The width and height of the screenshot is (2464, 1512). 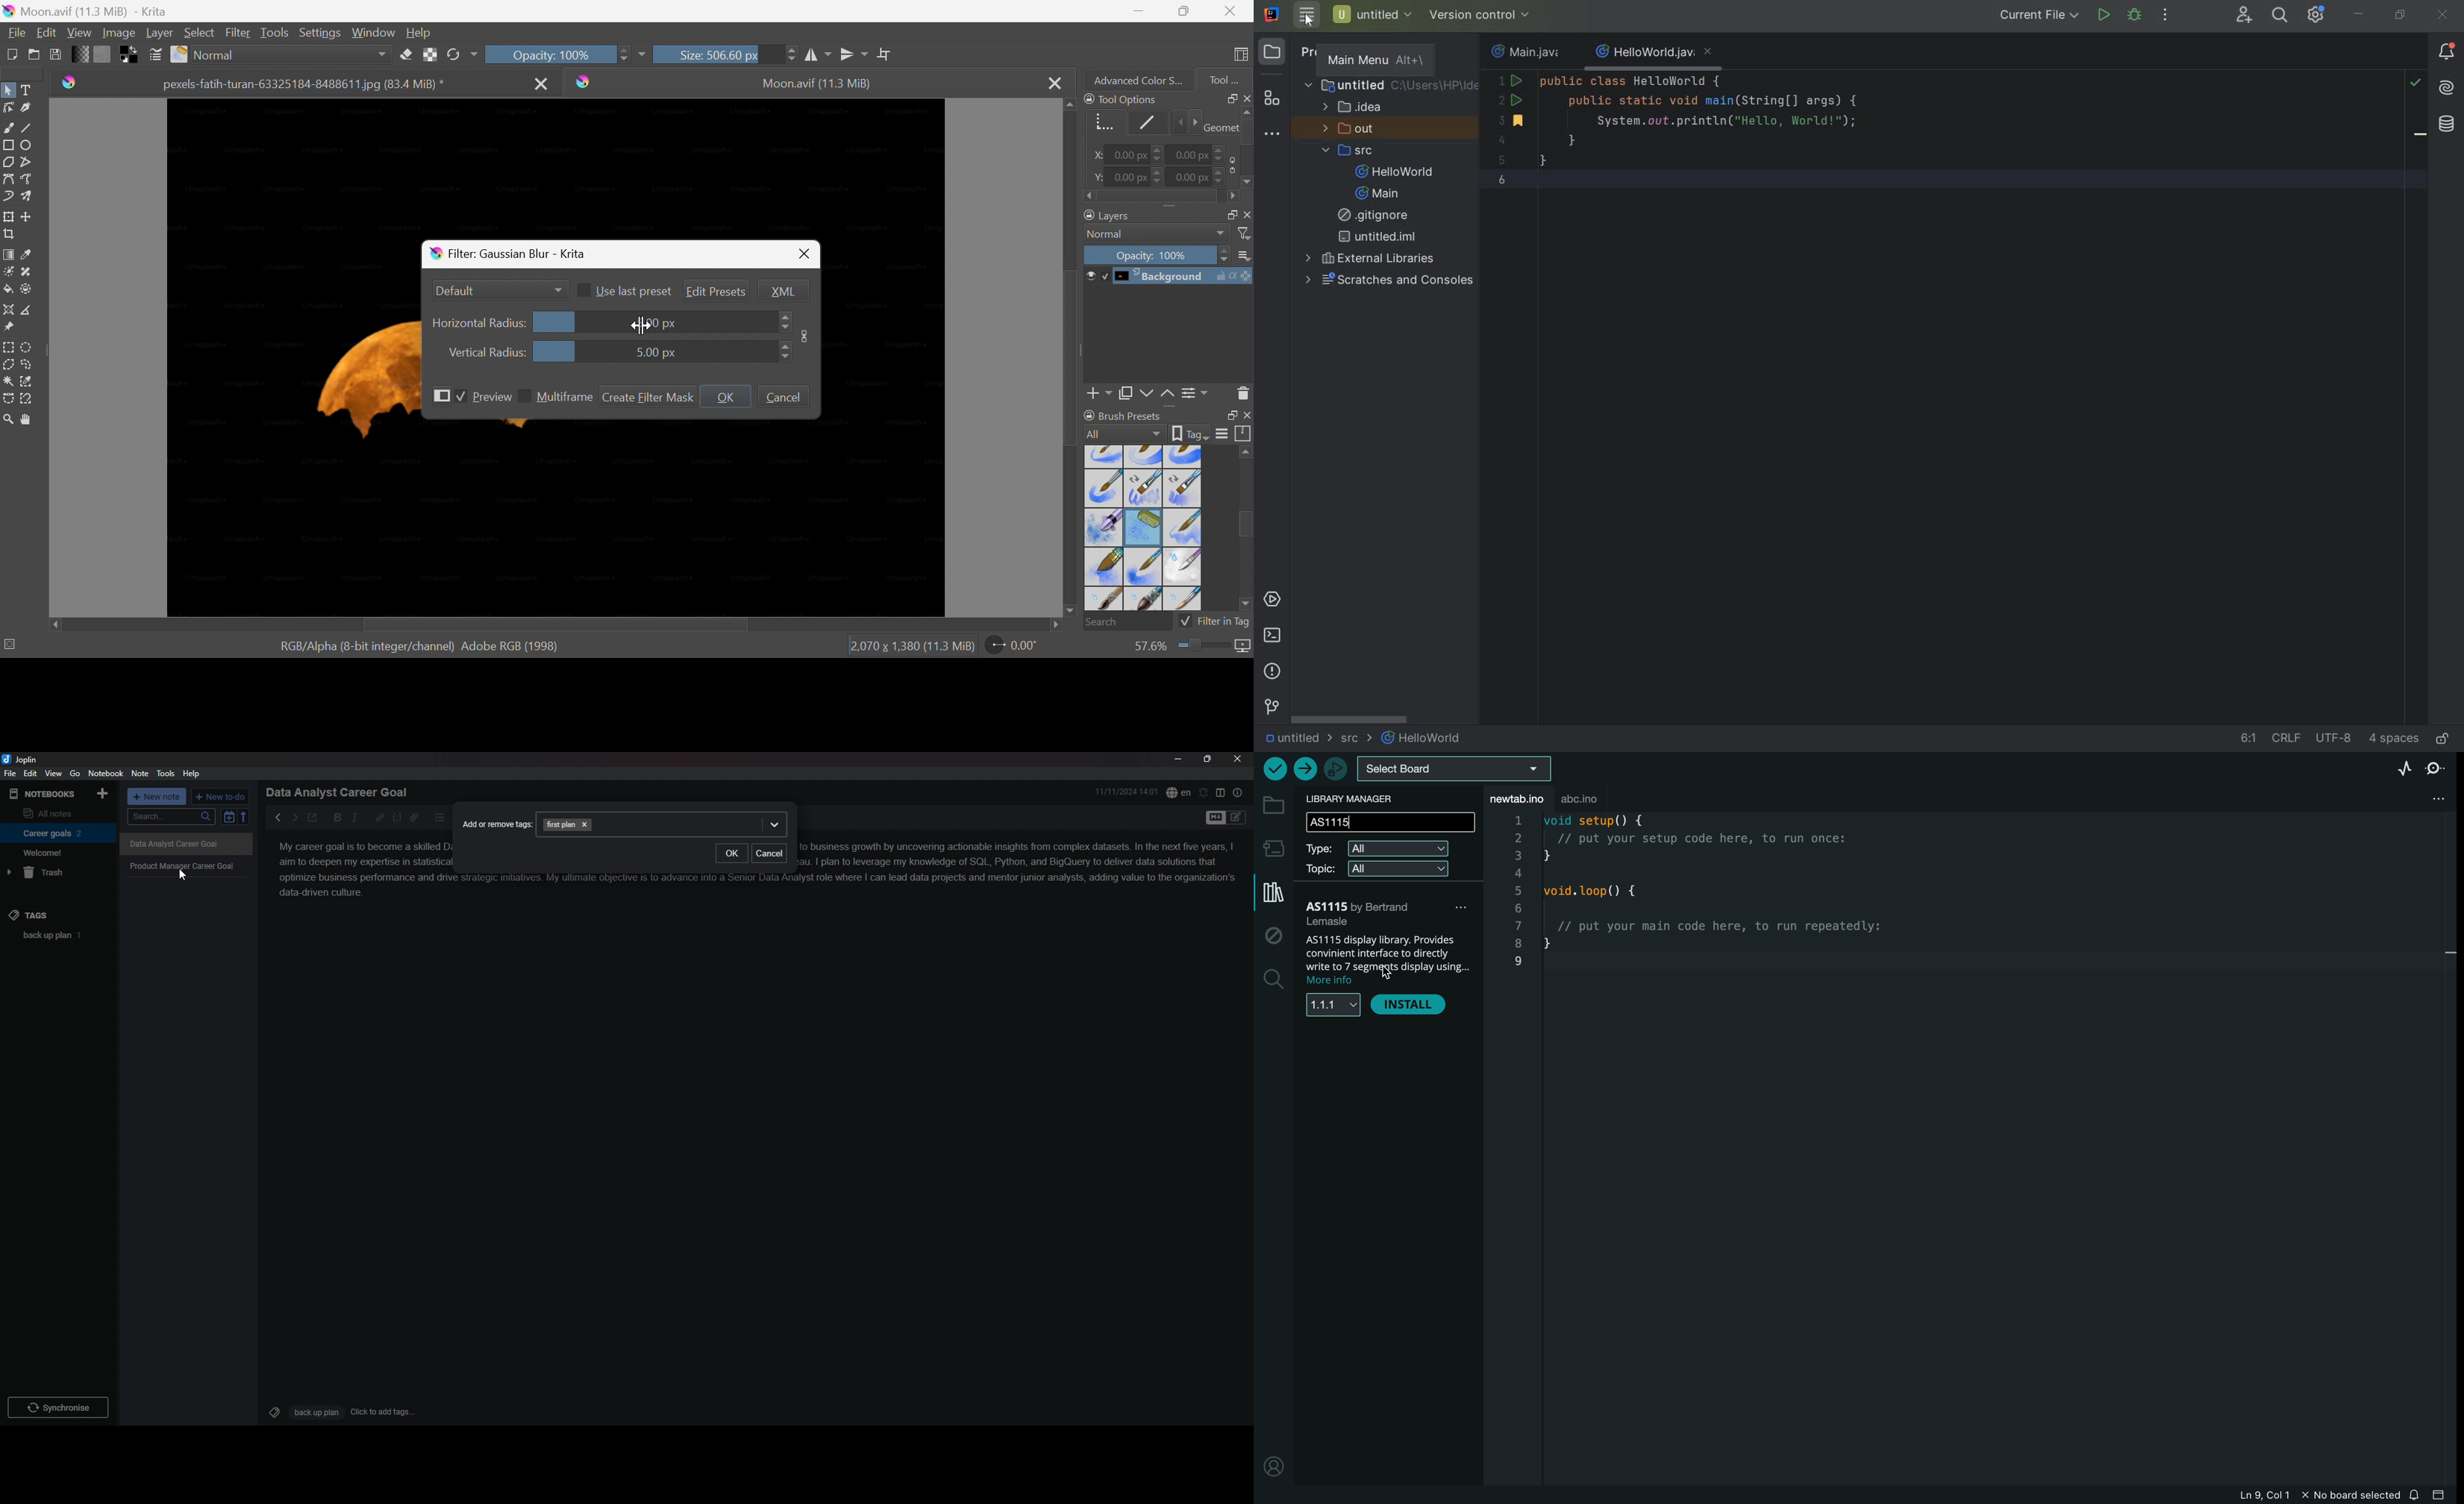 I want to click on Close, so click(x=1246, y=213).